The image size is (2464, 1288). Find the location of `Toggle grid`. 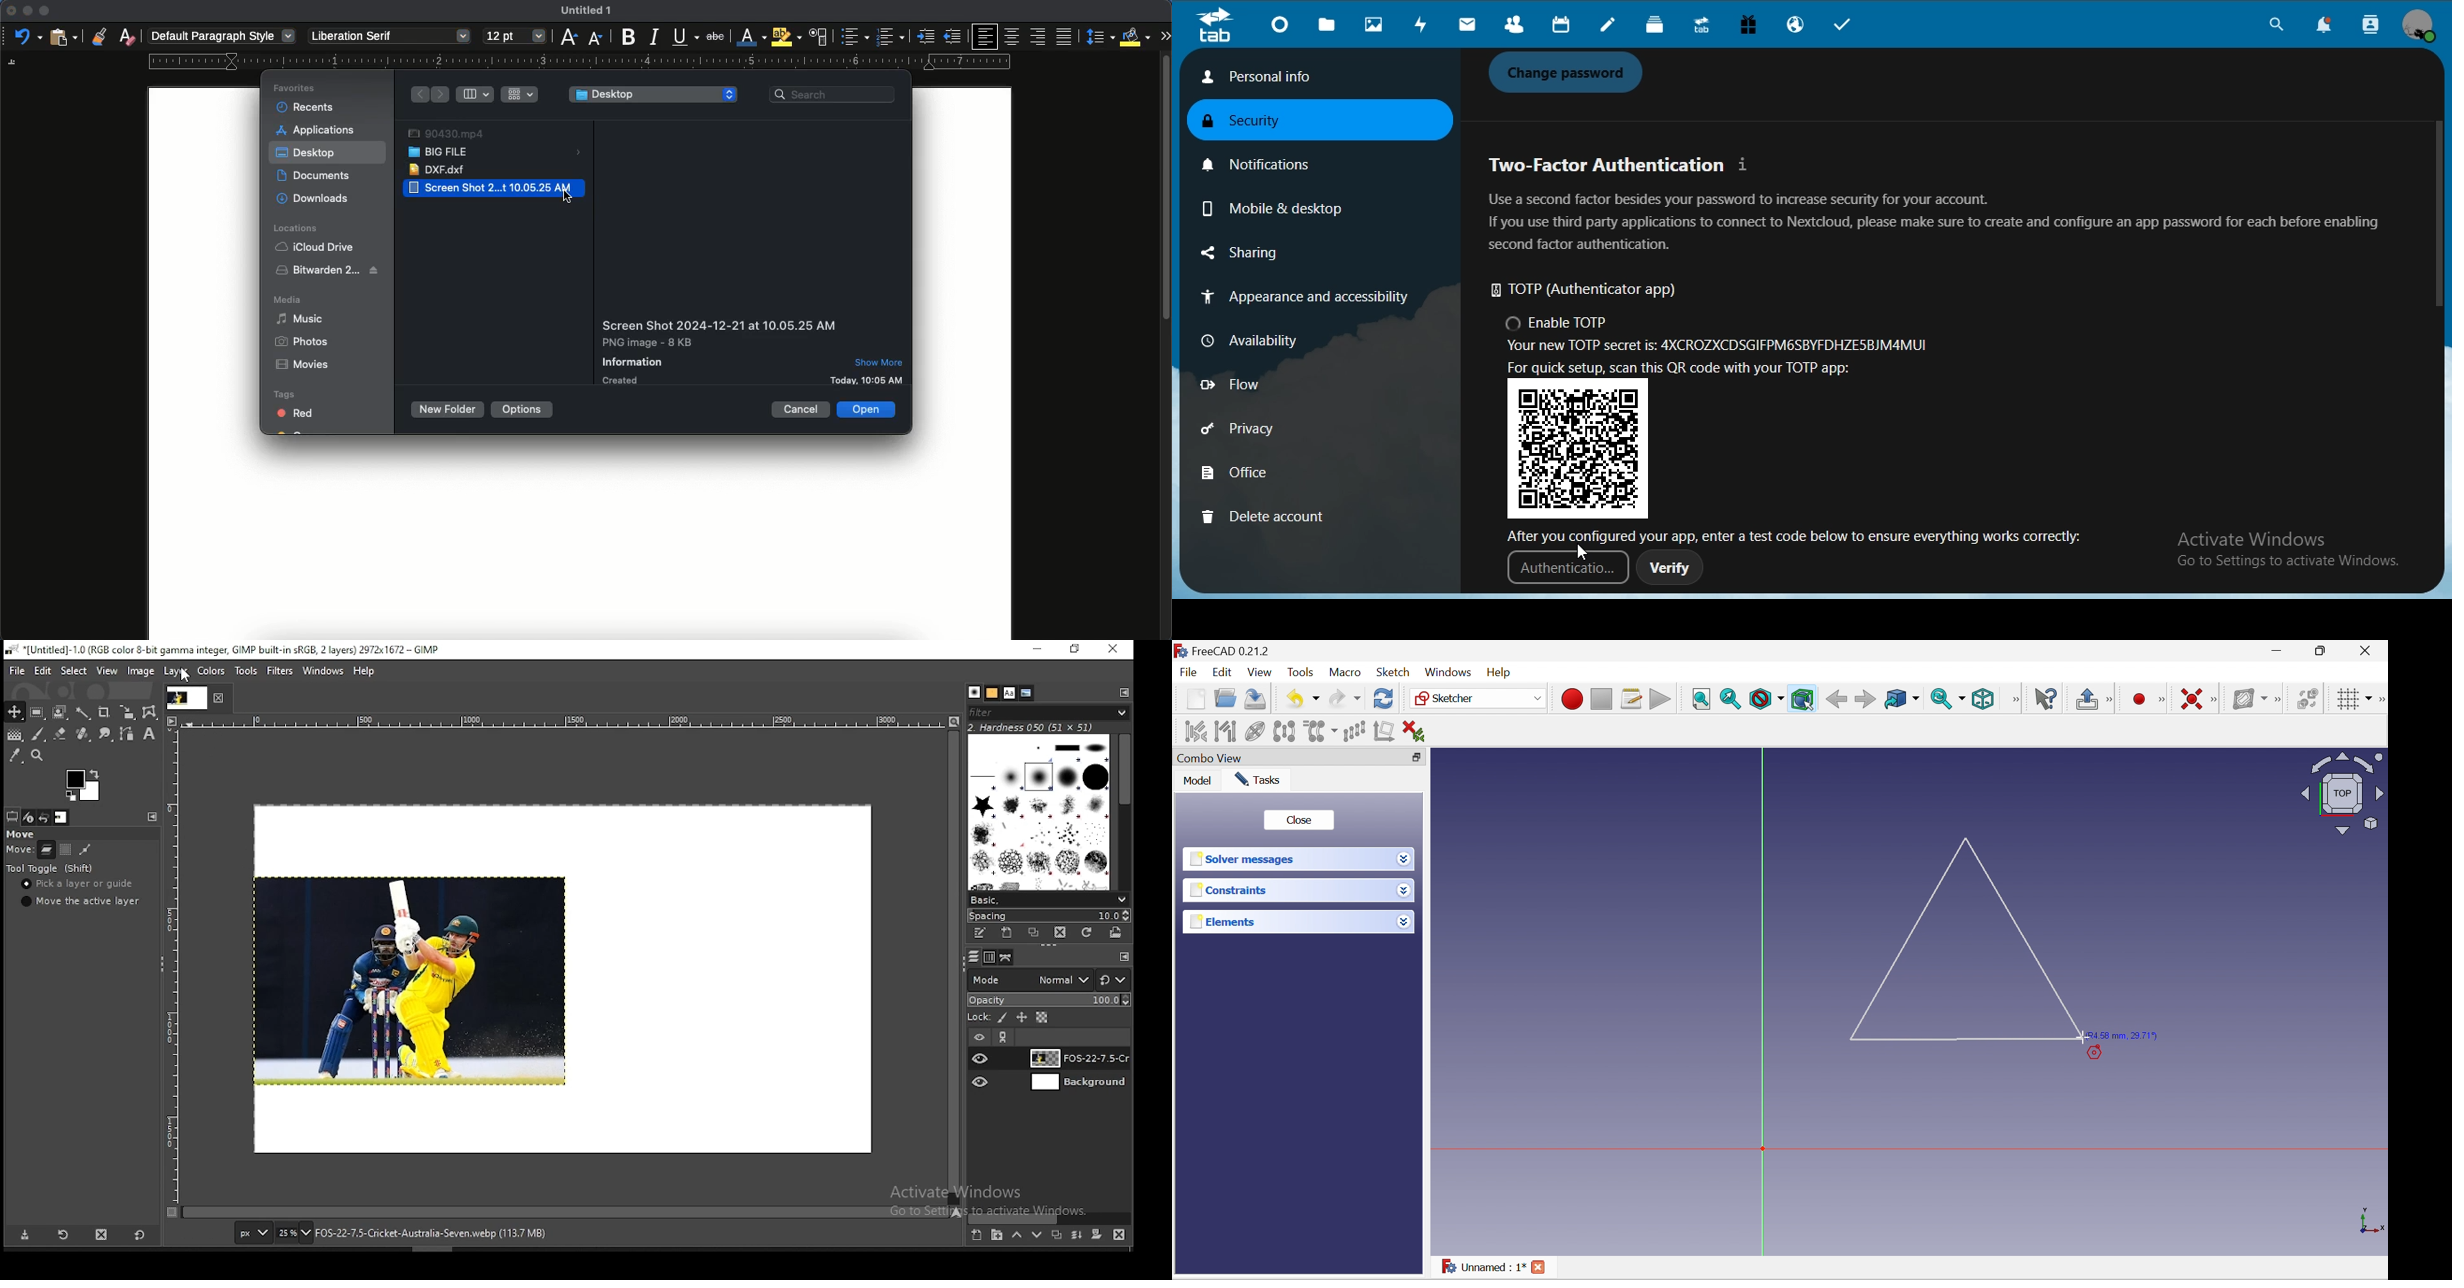

Toggle grid is located at coordinates (2355, 699).